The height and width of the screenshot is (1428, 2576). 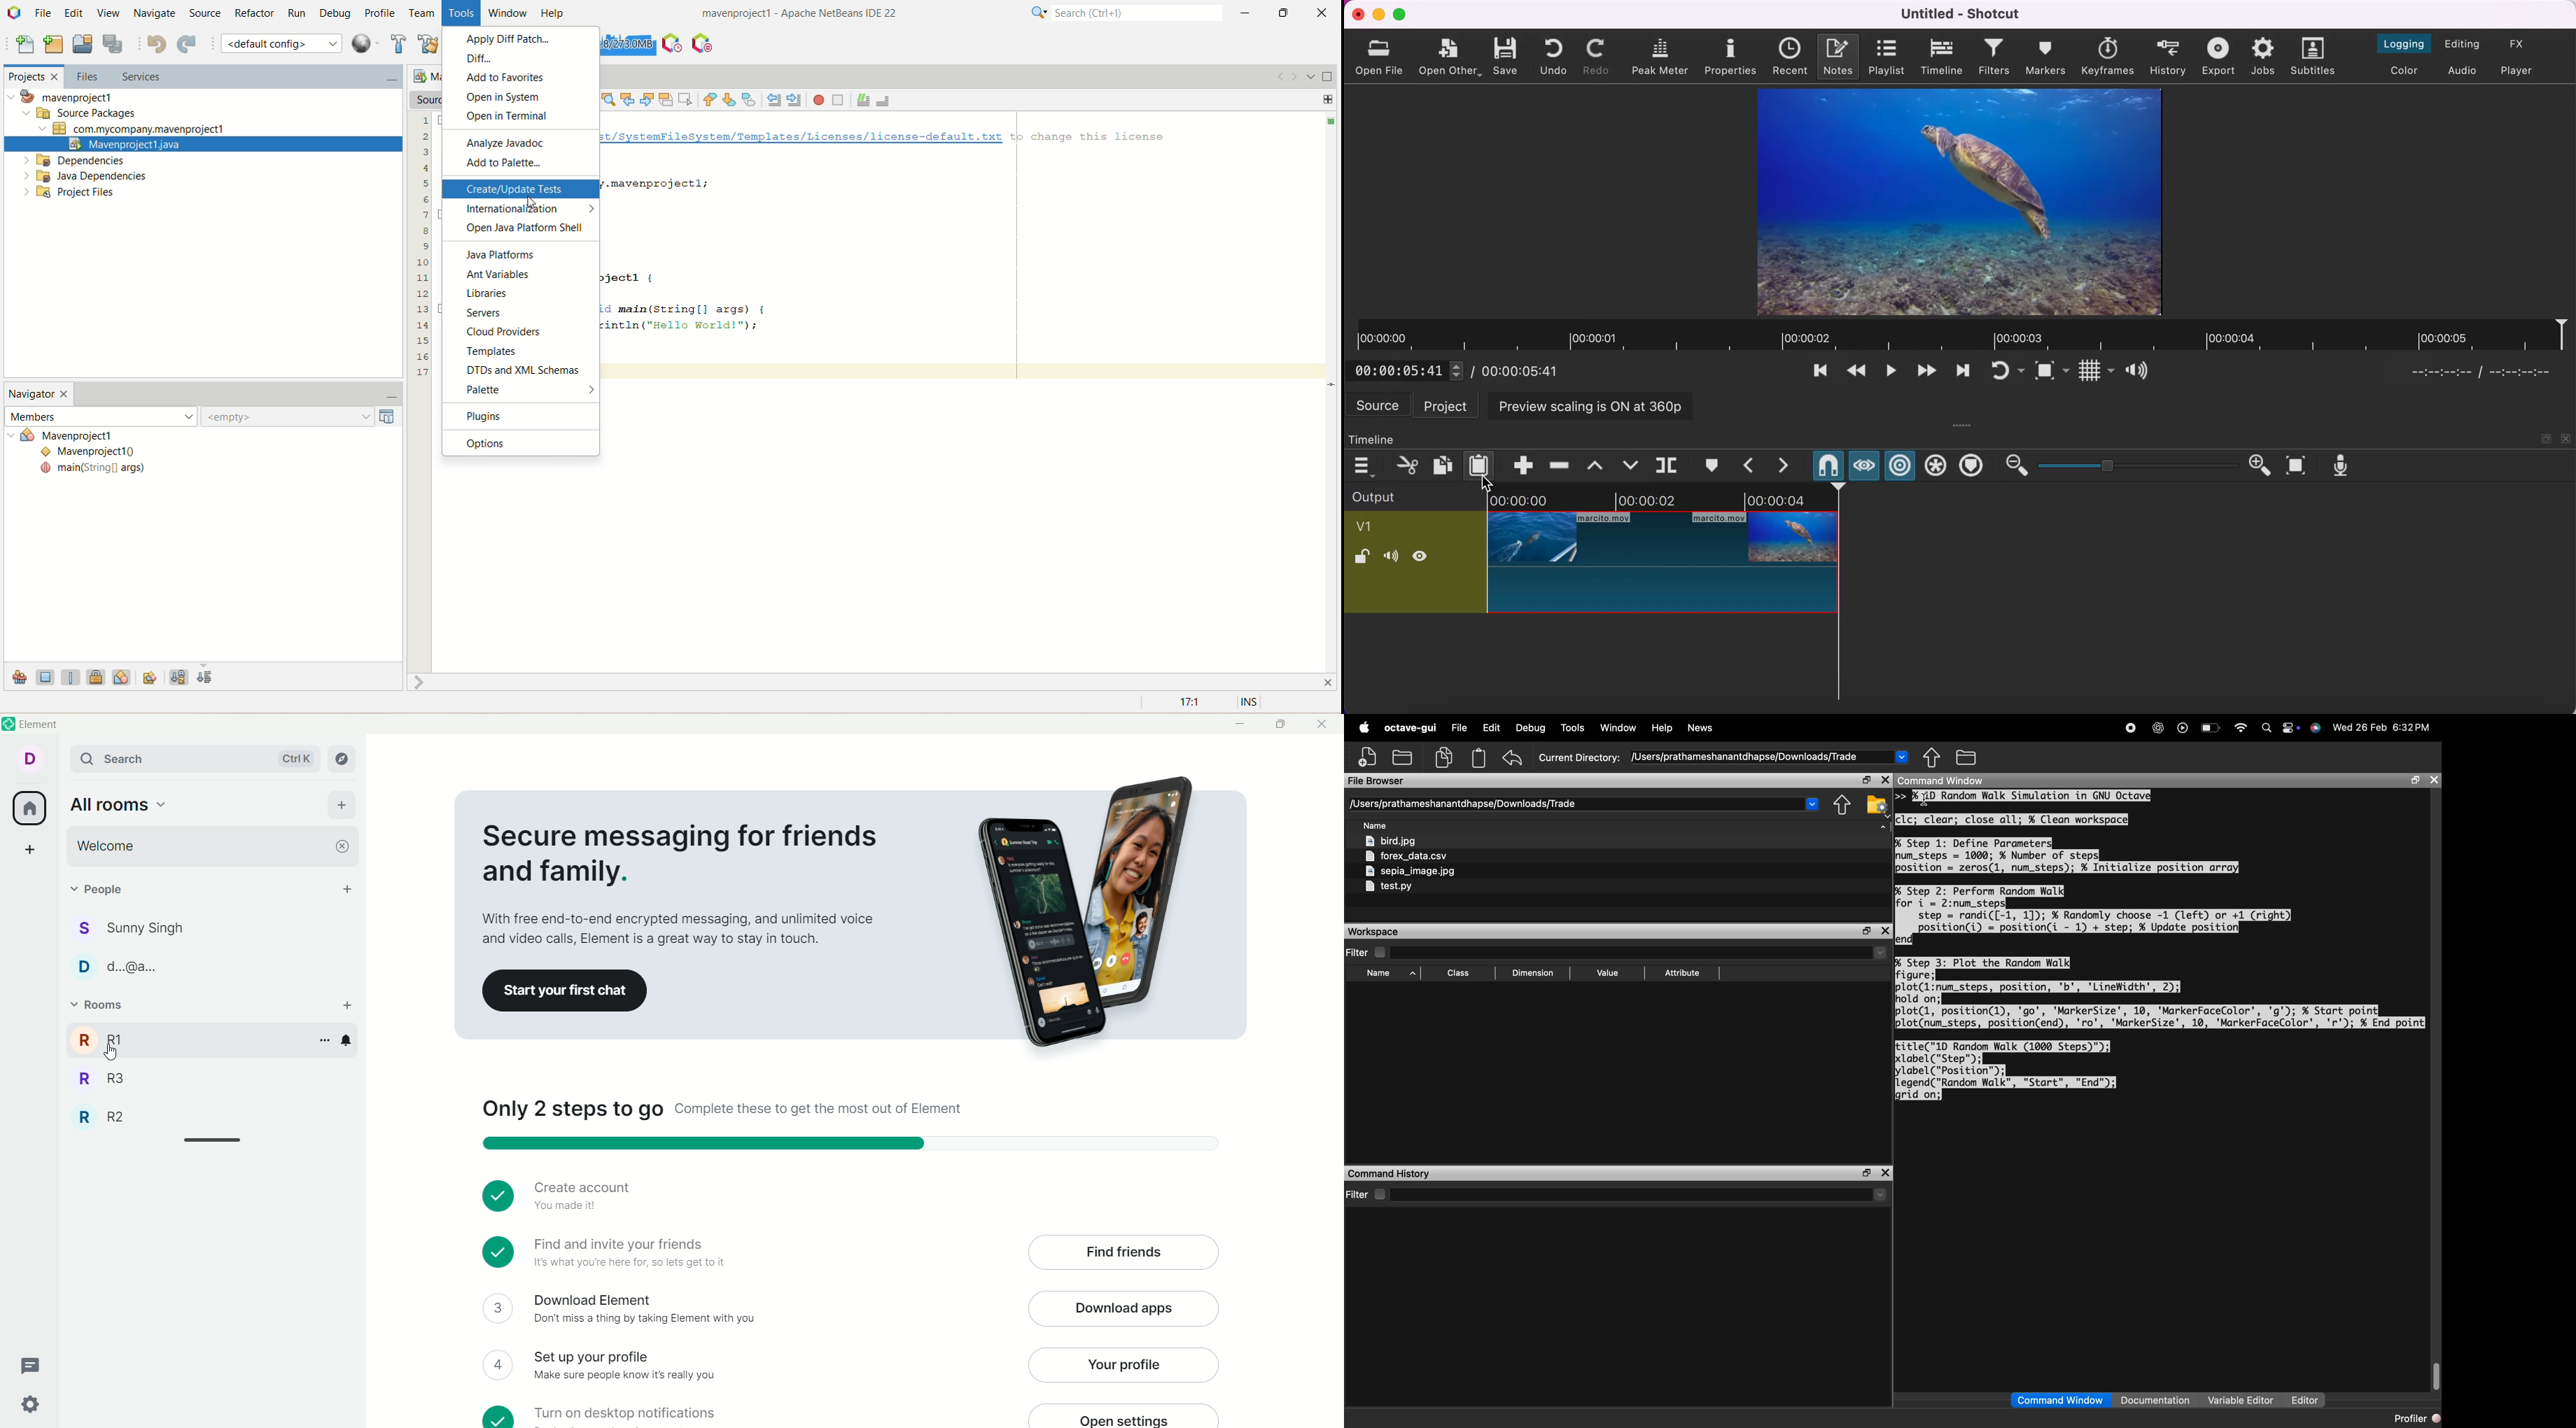 What do you see at coordinates (199, 846) in the screenshot?
I see `Welcome room` at bounding box center [199, 846].